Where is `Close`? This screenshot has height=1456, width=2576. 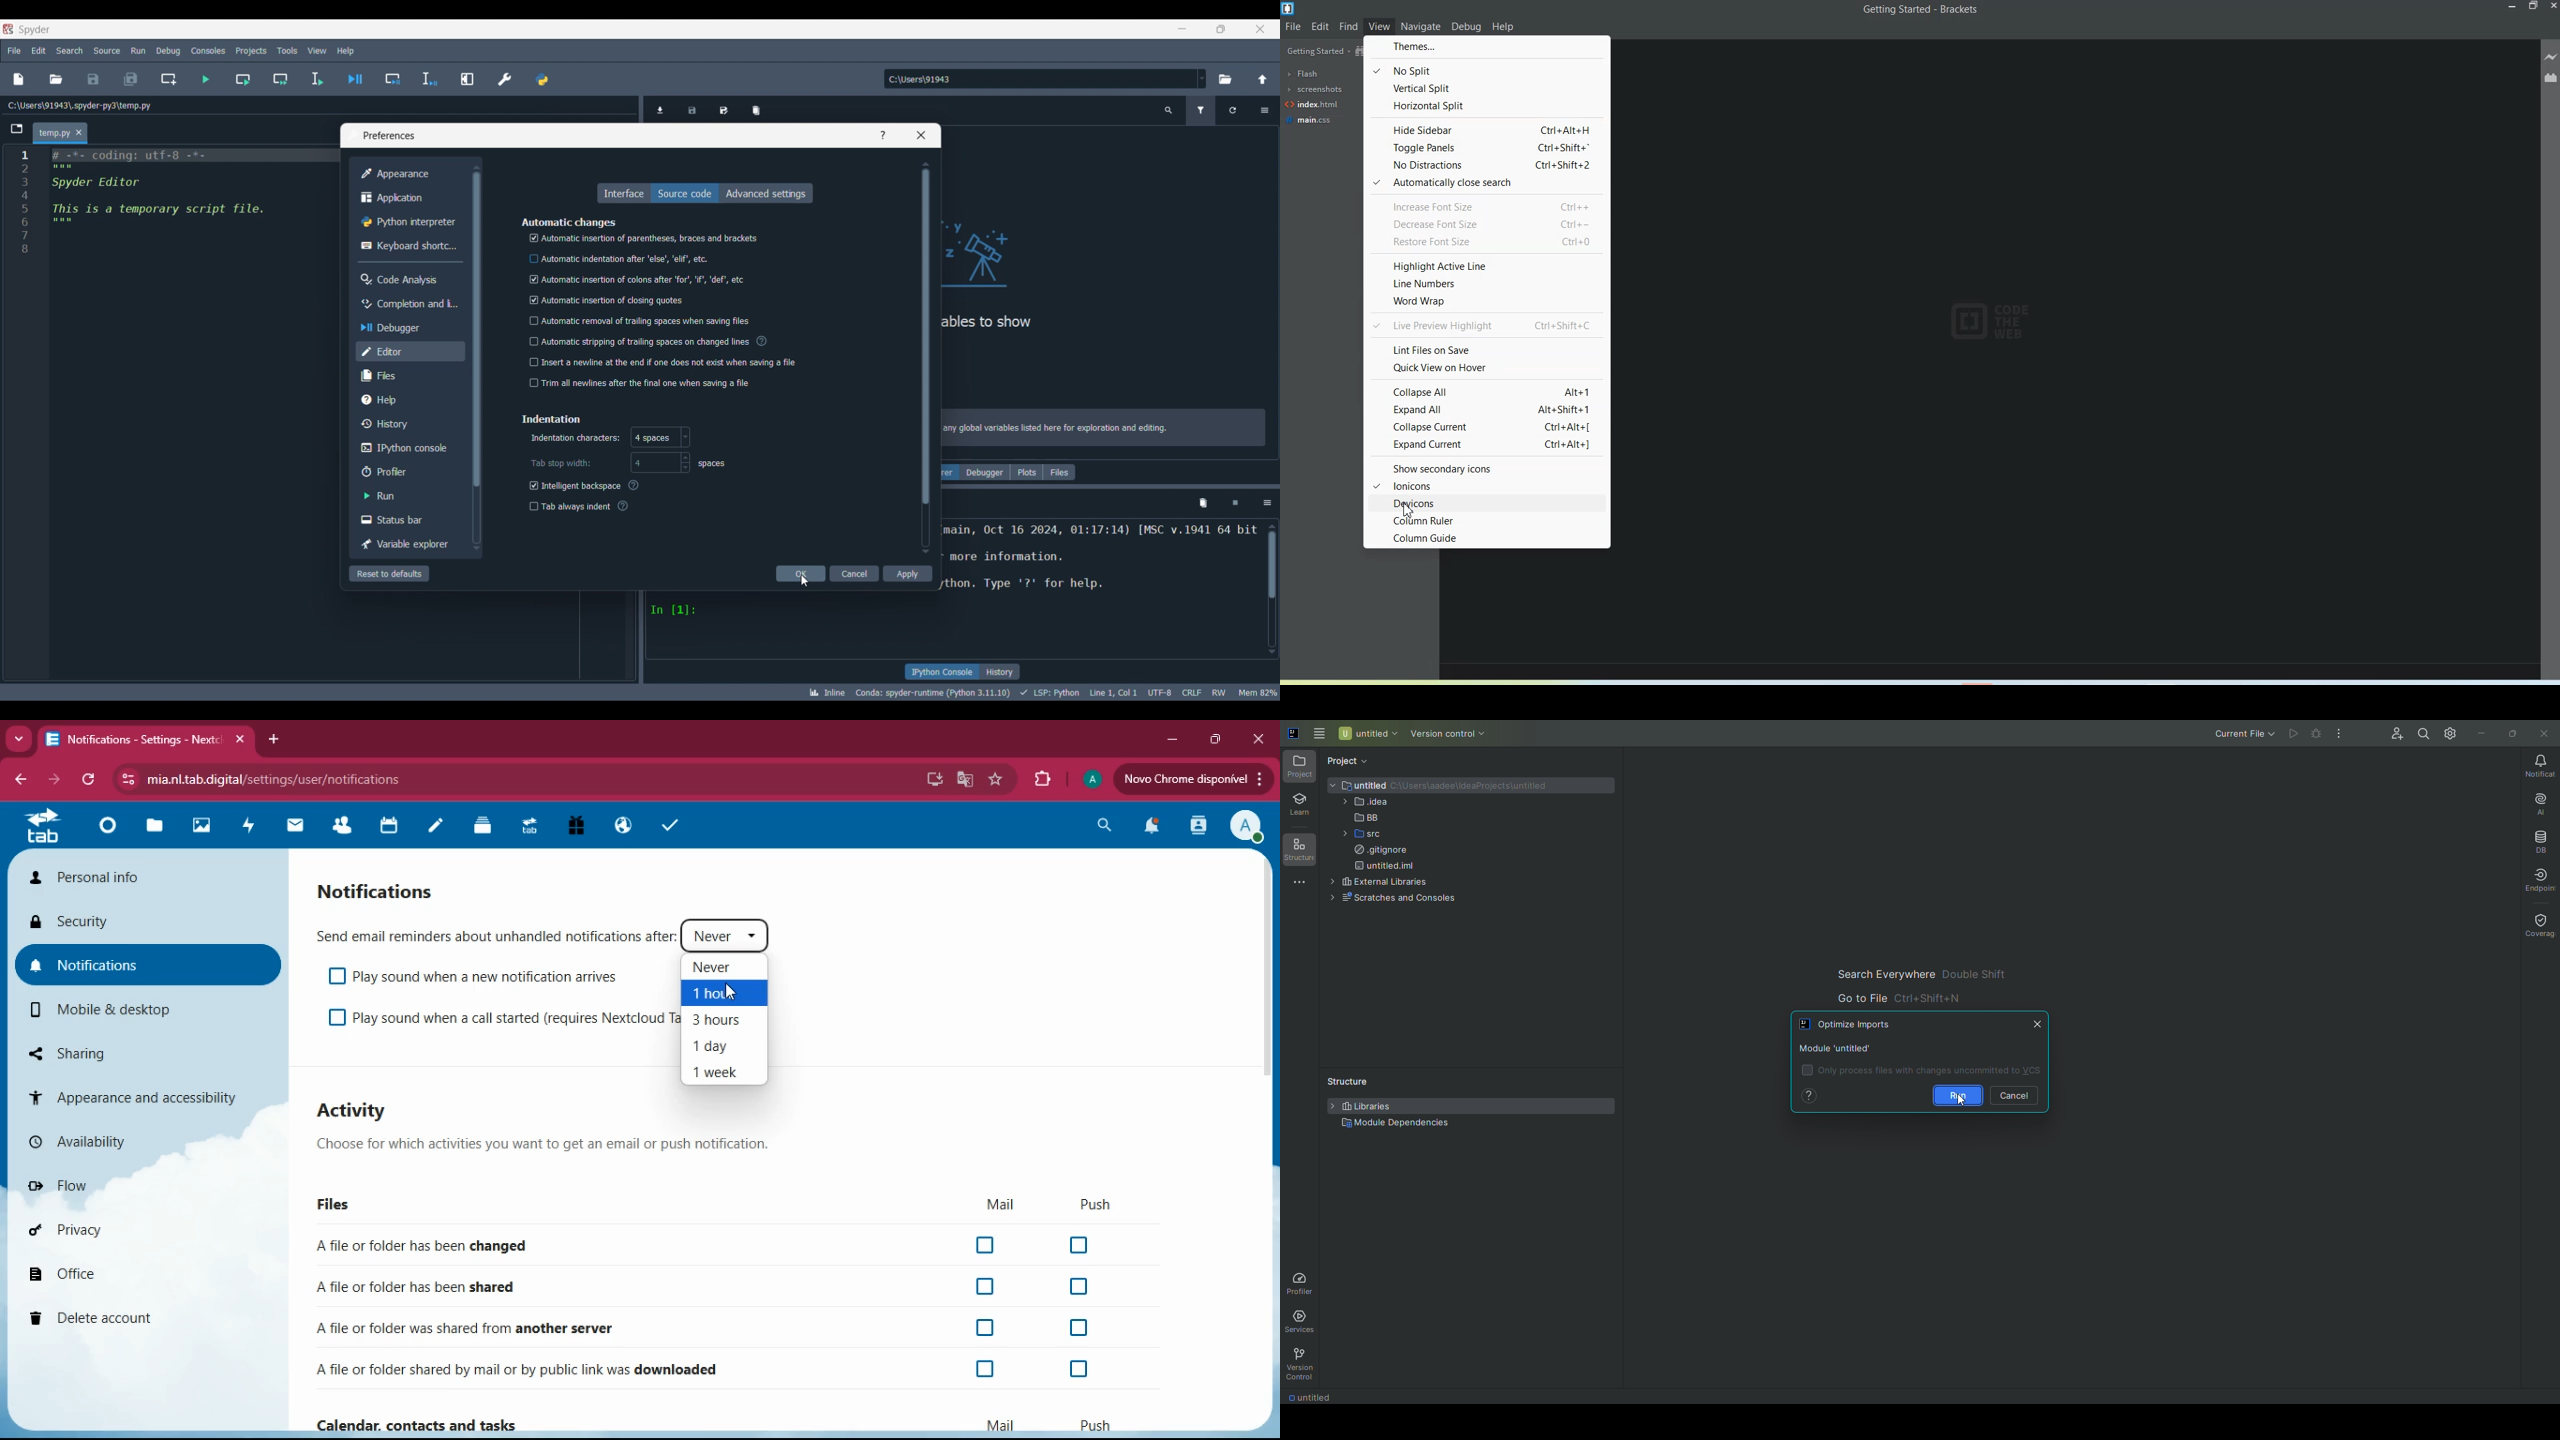
Close is located at coordinates (79, 132).